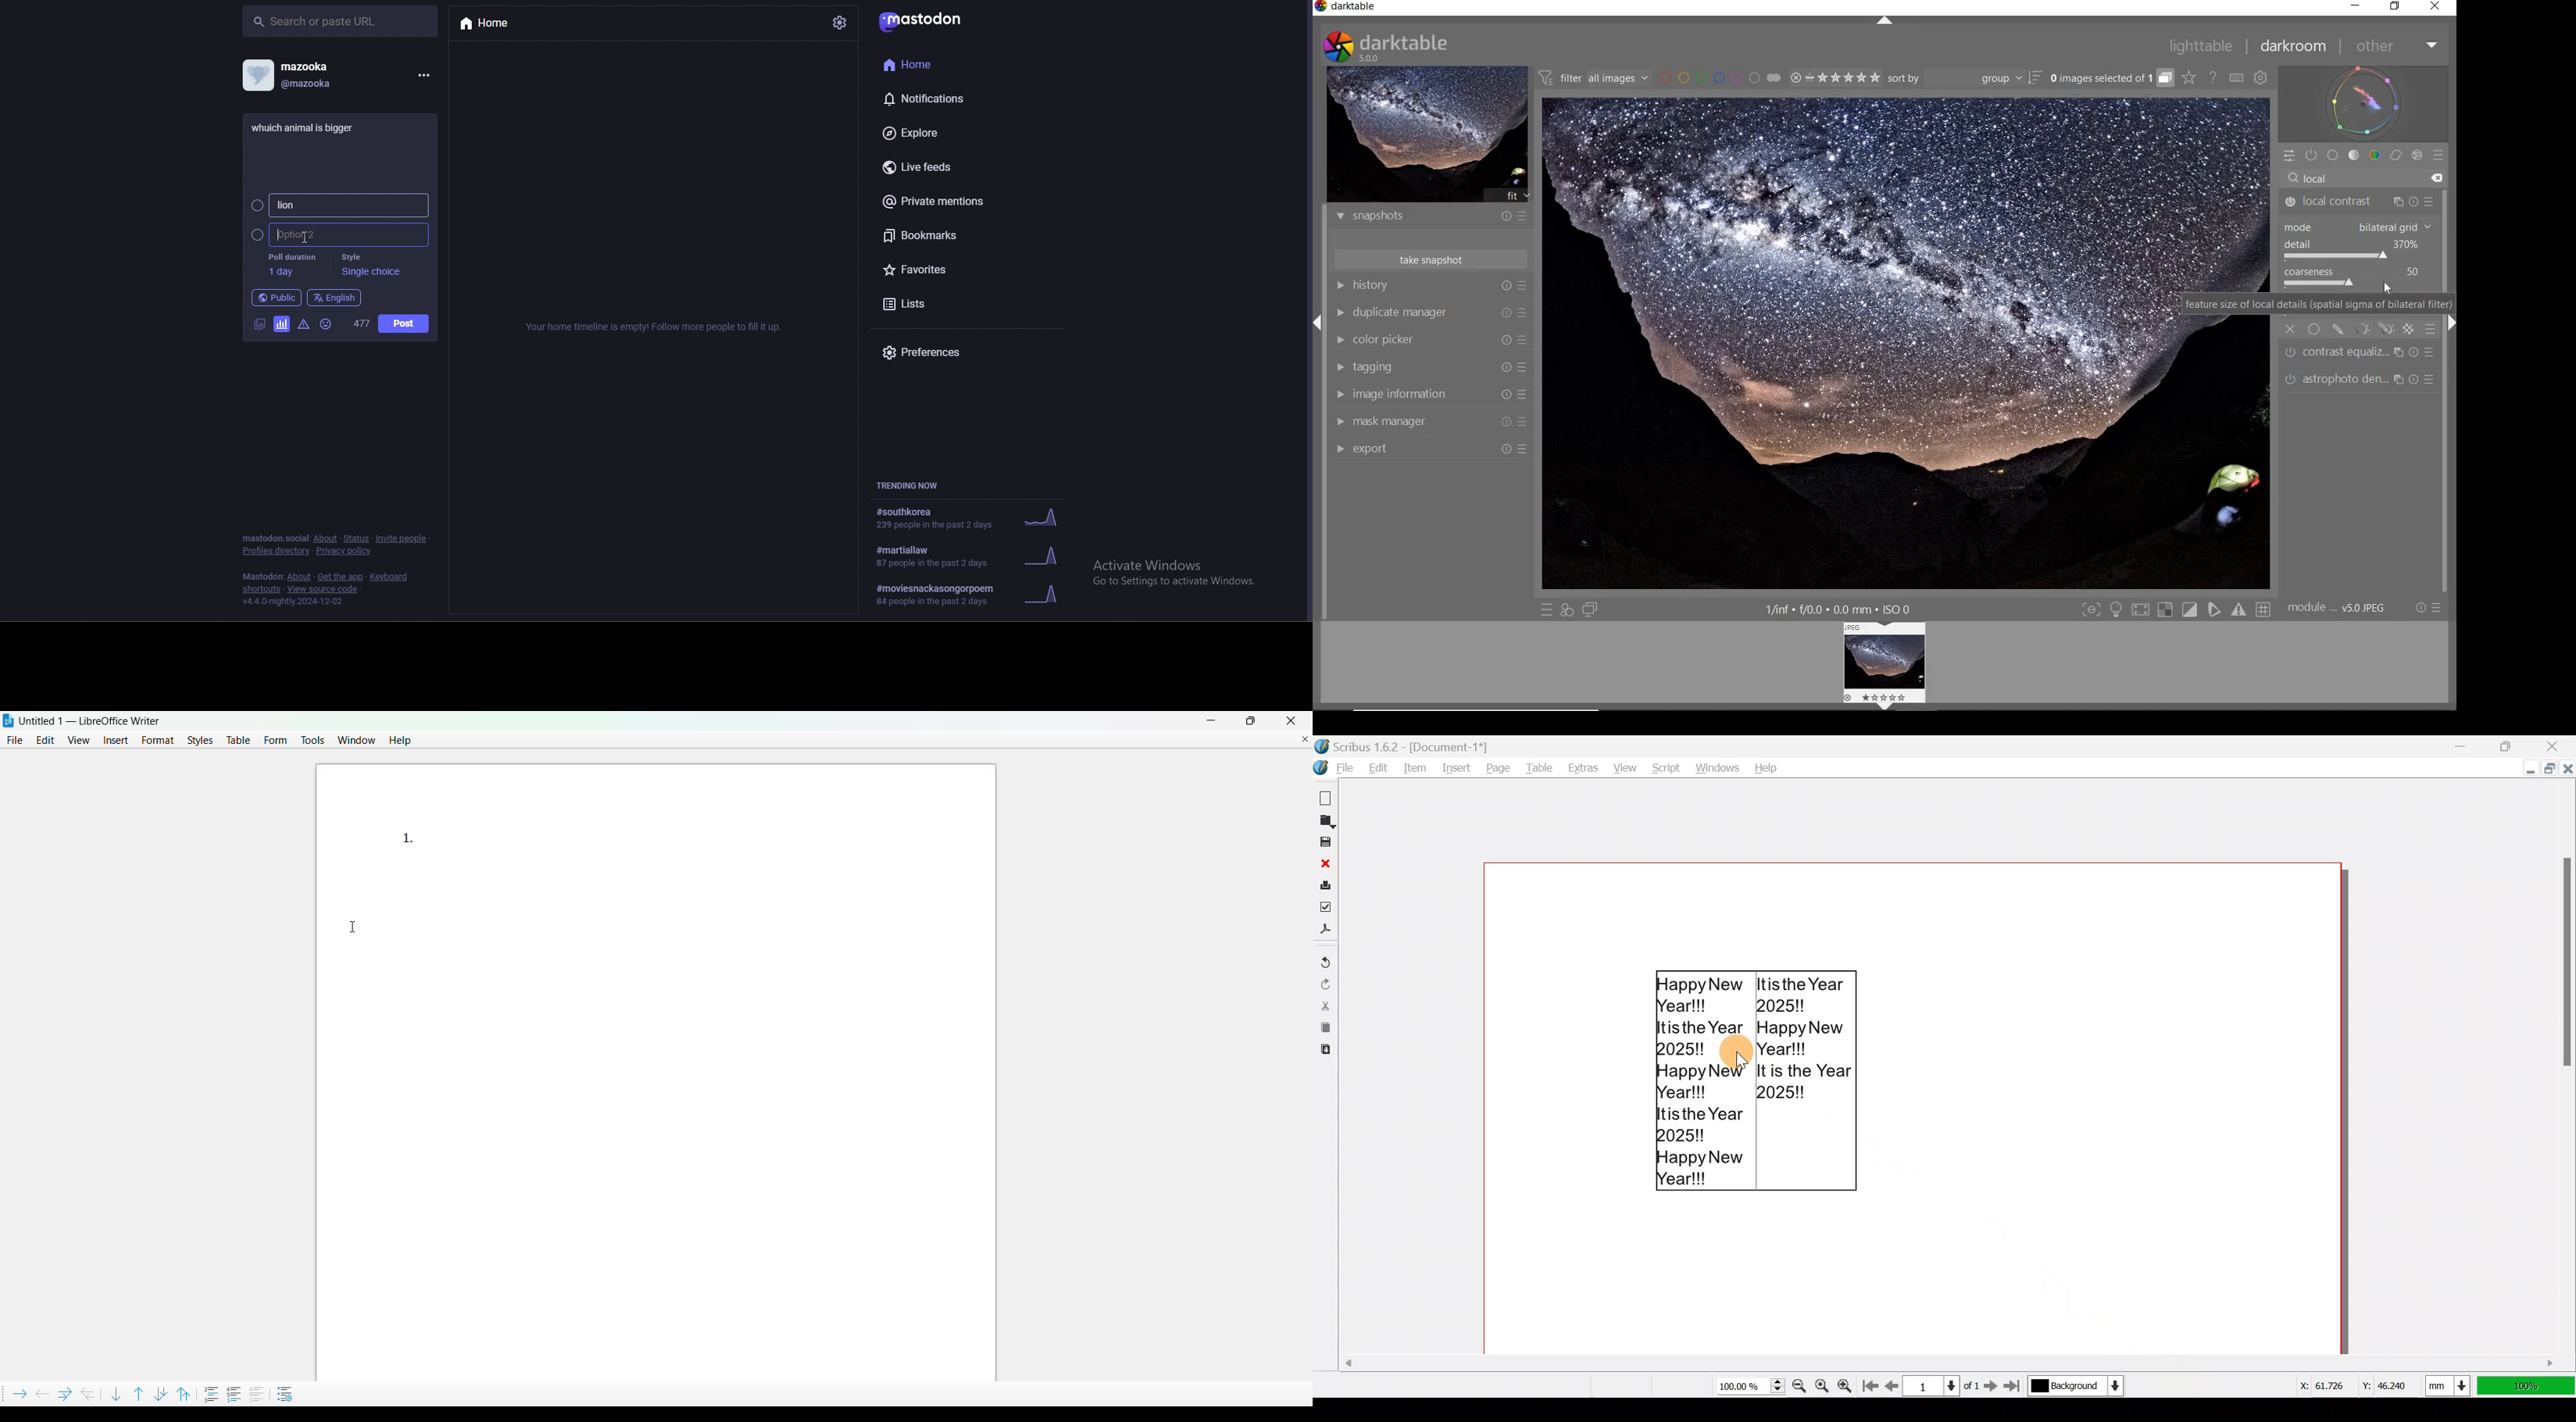  Describe the element at coordinates (1505, 422) in the screenshot. I see `Reset` at that location.